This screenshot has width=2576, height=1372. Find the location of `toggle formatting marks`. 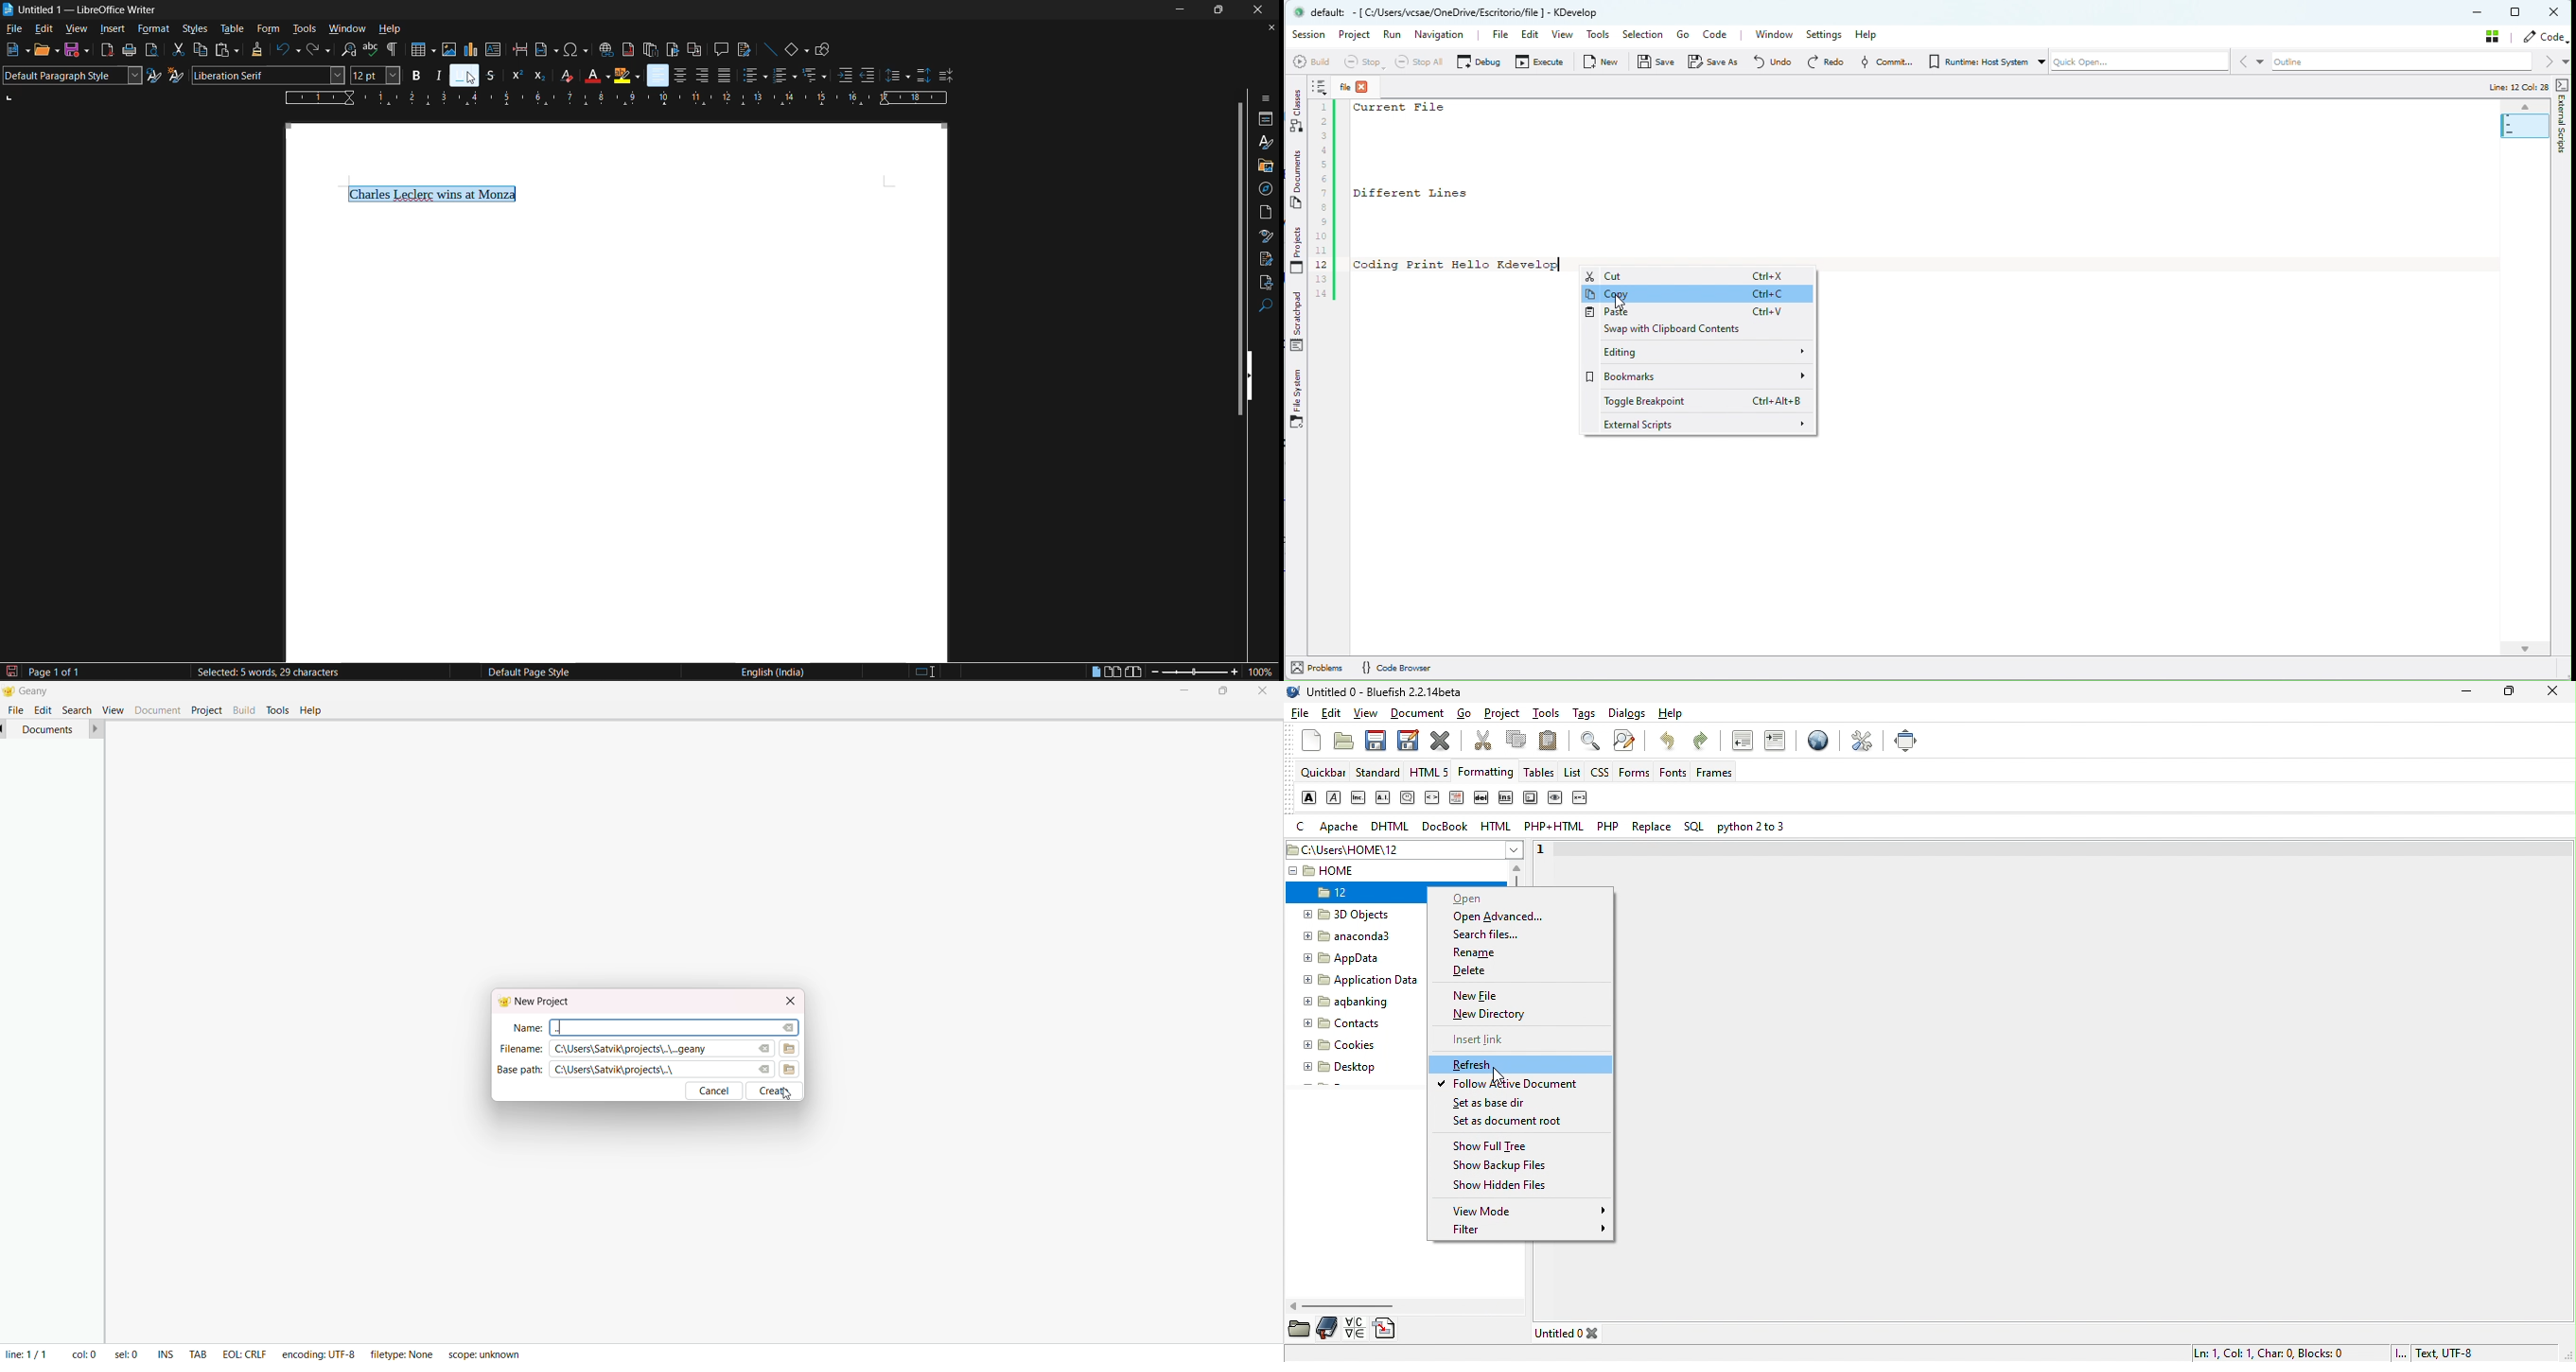

toggle formatting marks is located at coordinates (394, 49).